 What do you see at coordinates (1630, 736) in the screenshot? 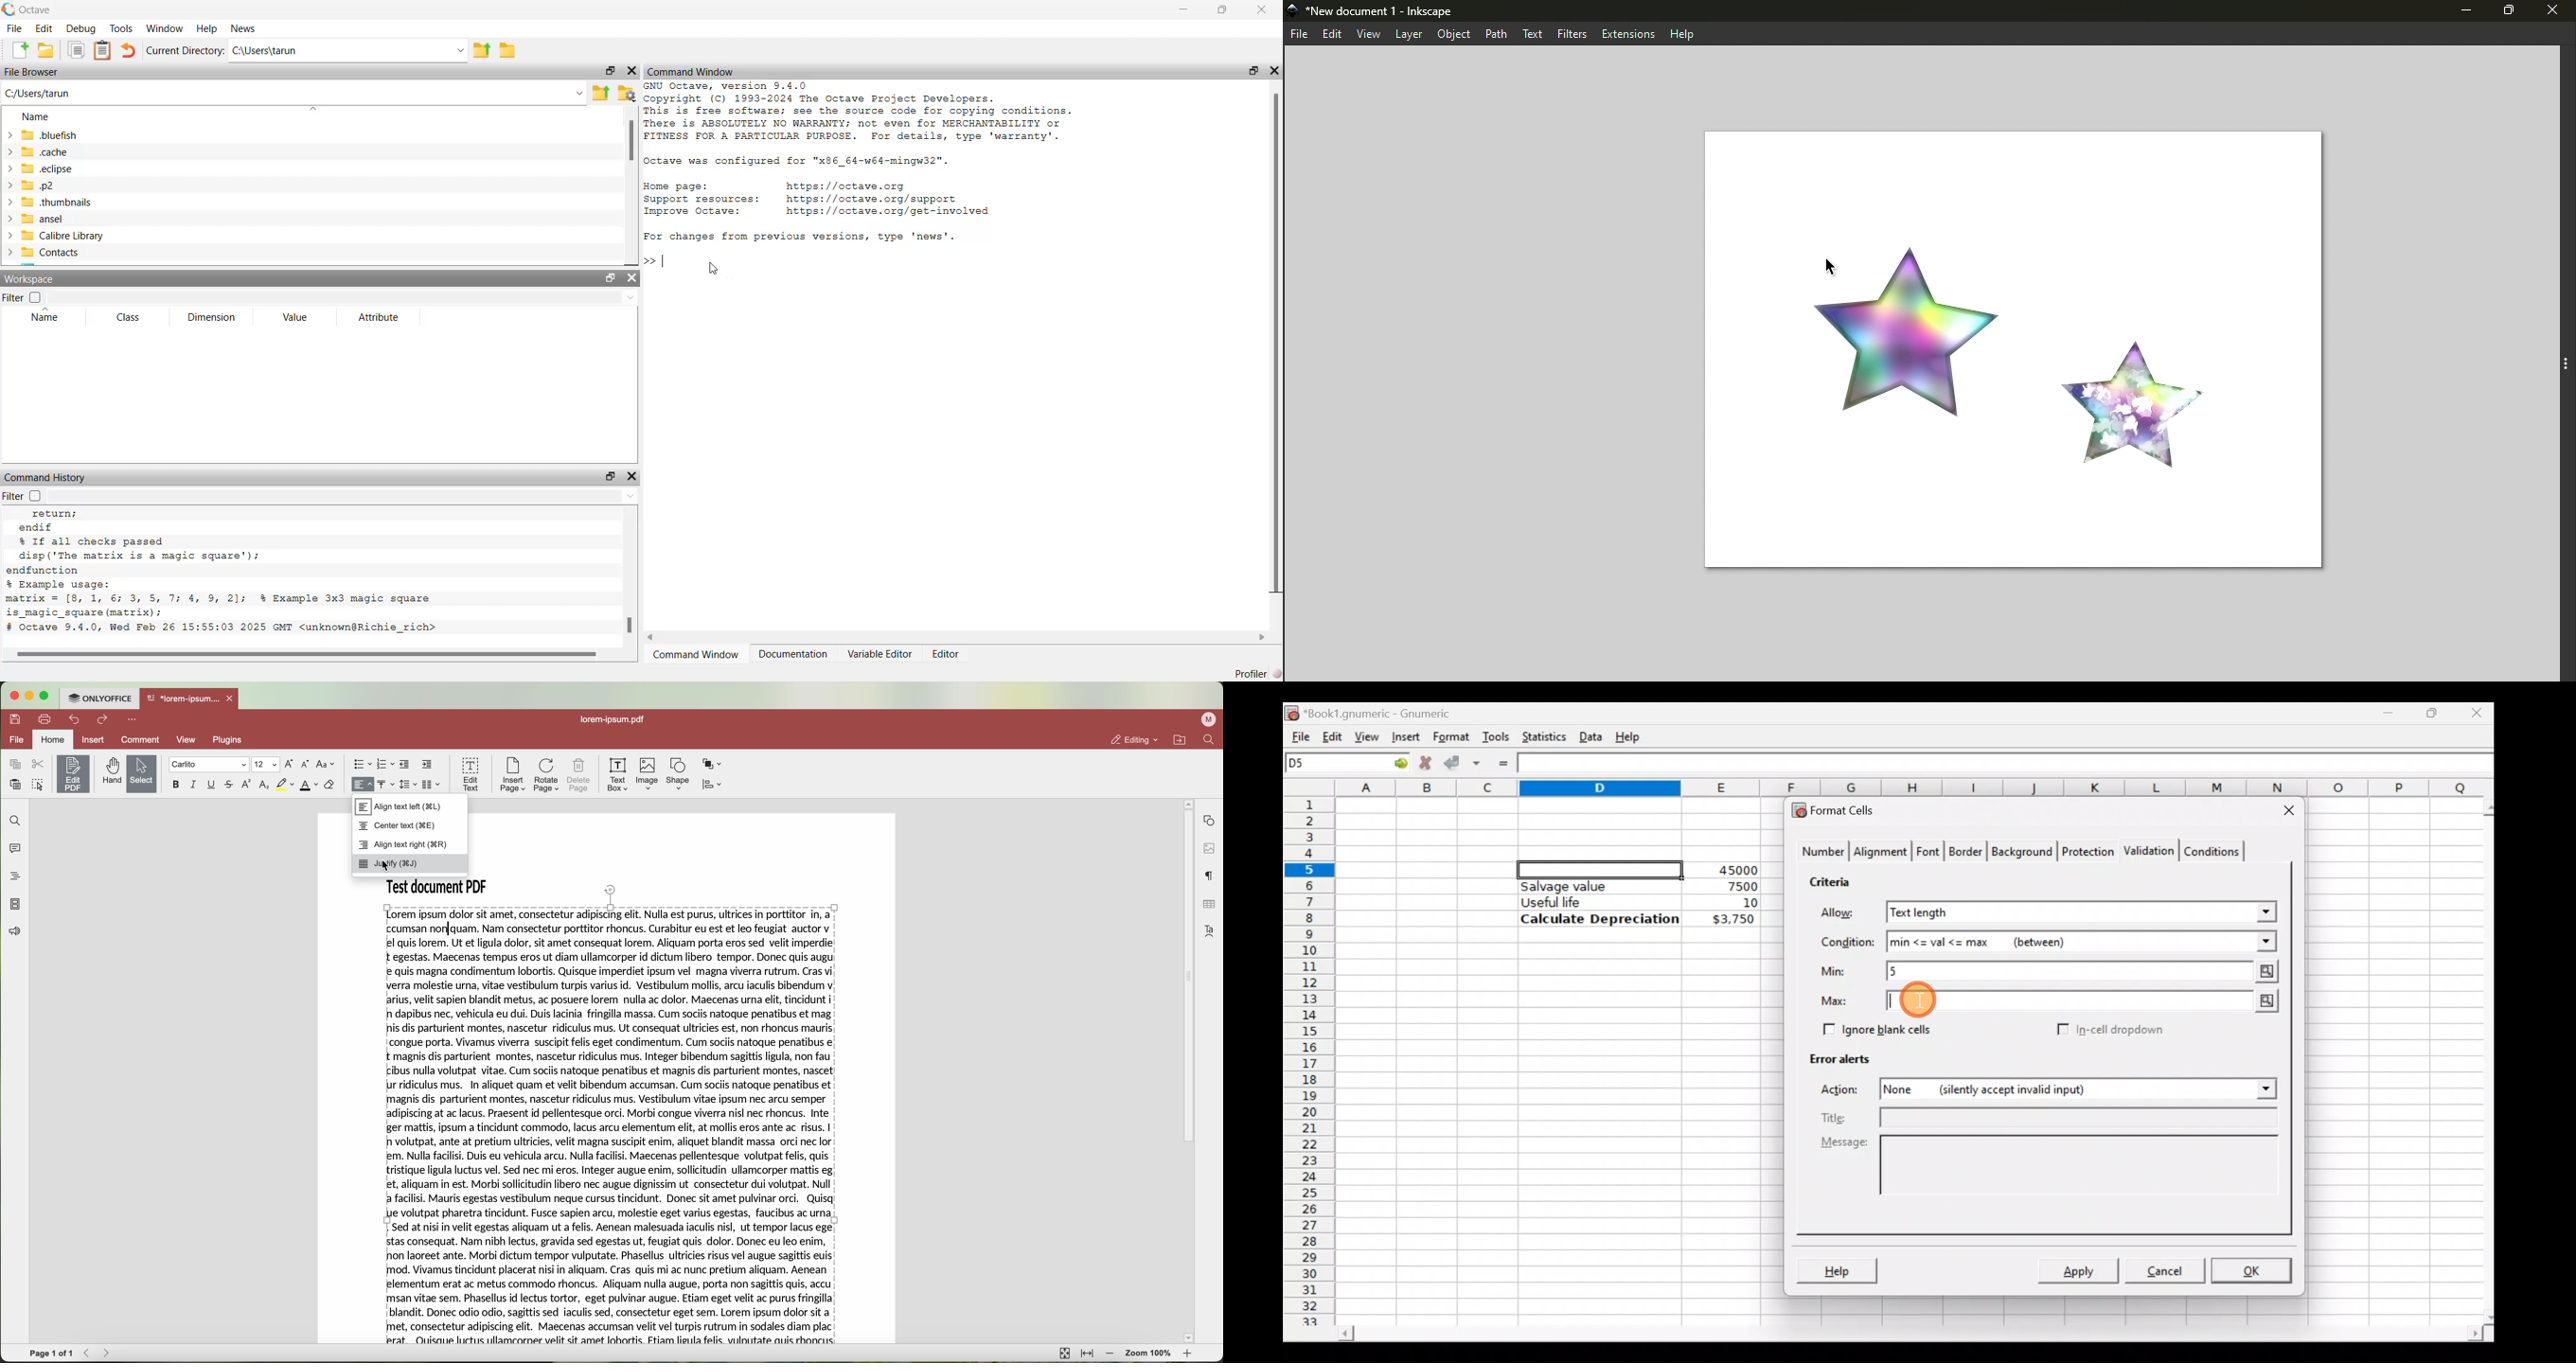
I see `Help` at bounding box center [1630, 736].